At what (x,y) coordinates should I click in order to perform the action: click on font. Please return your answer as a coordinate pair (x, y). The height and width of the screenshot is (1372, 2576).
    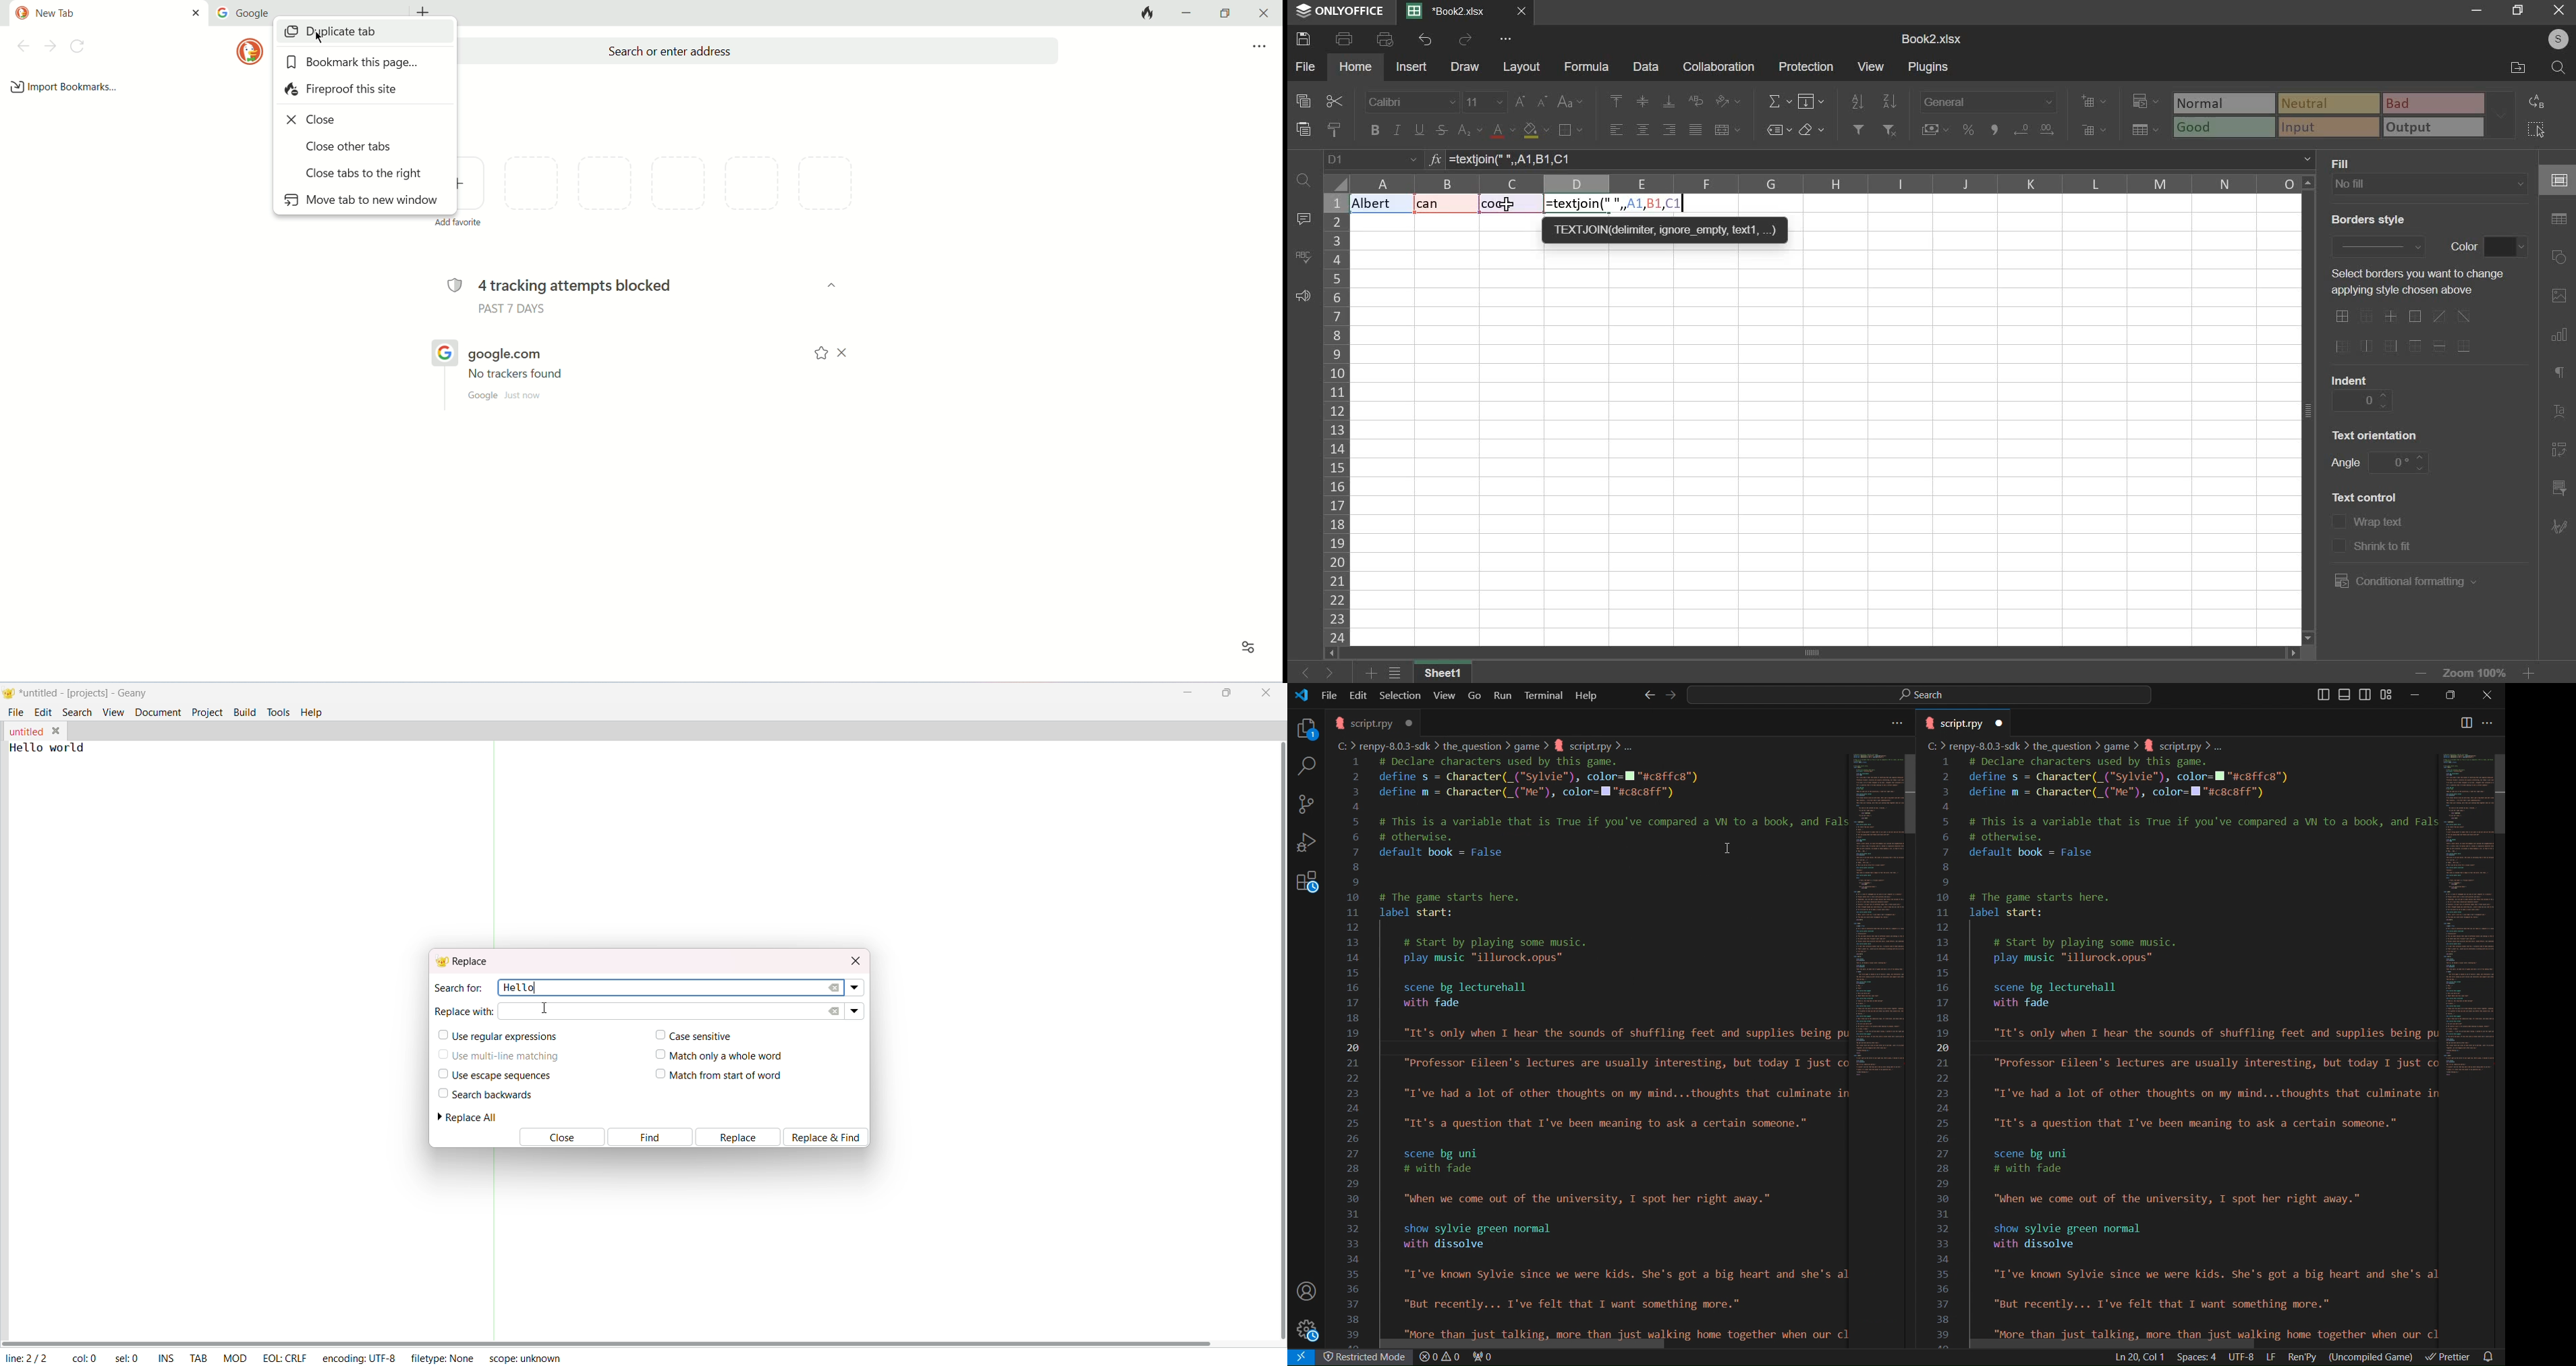
    Looking at the image, I should click on (1411, 102).